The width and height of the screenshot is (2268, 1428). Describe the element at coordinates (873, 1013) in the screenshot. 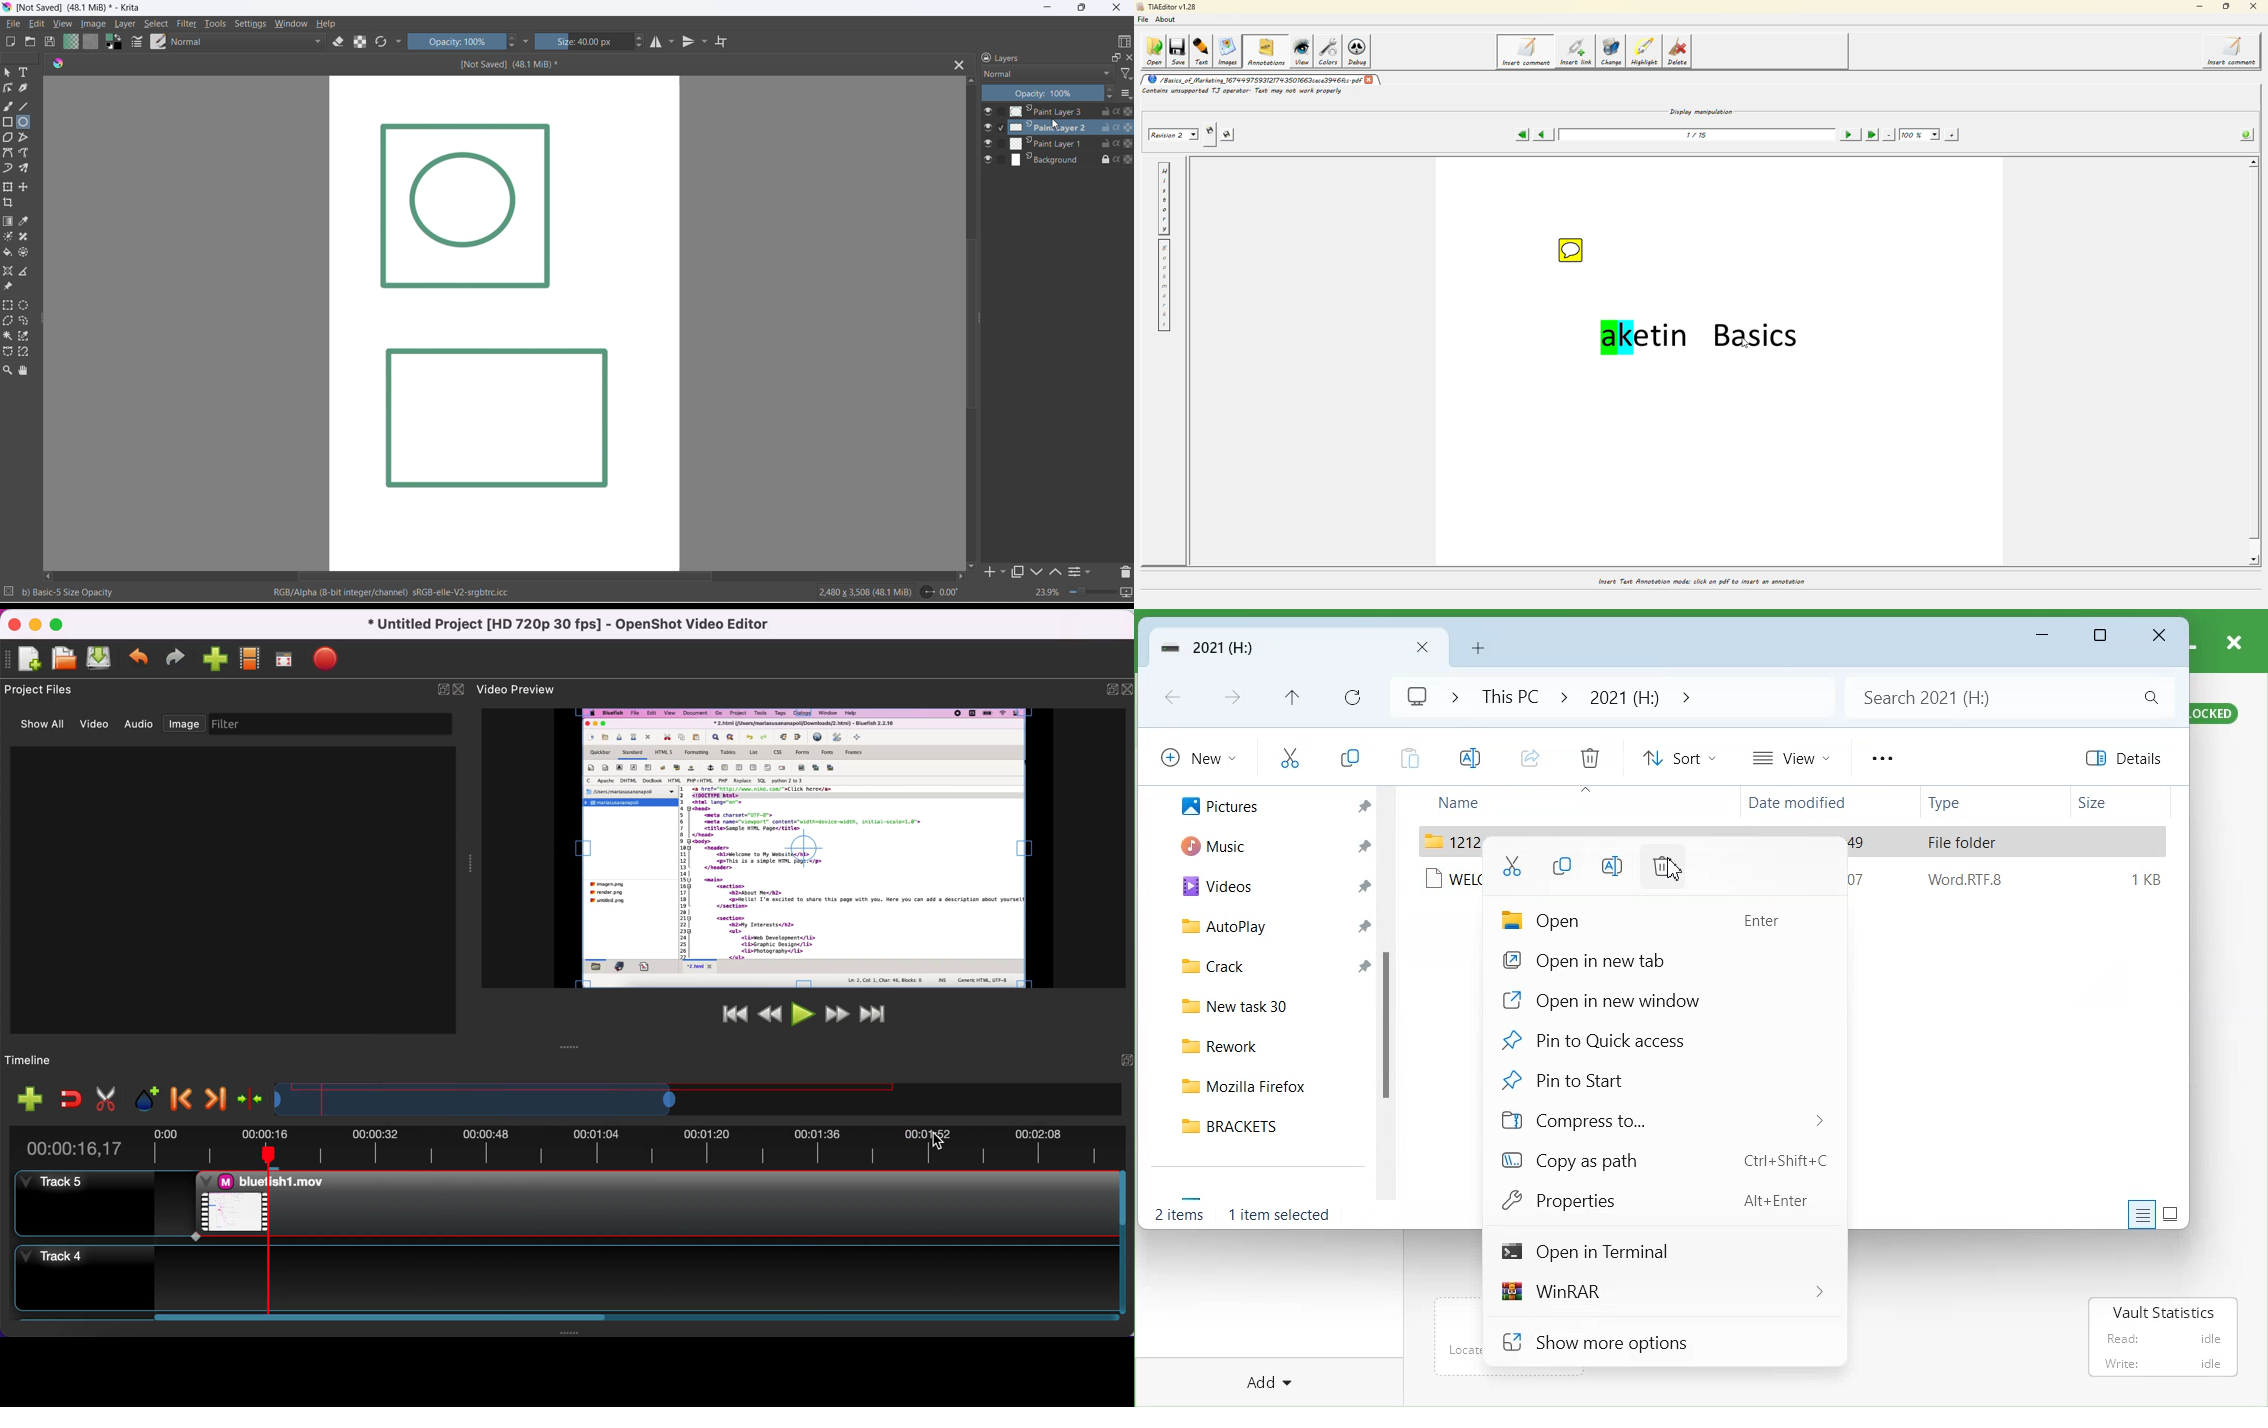

I see `jump to end` at that location.